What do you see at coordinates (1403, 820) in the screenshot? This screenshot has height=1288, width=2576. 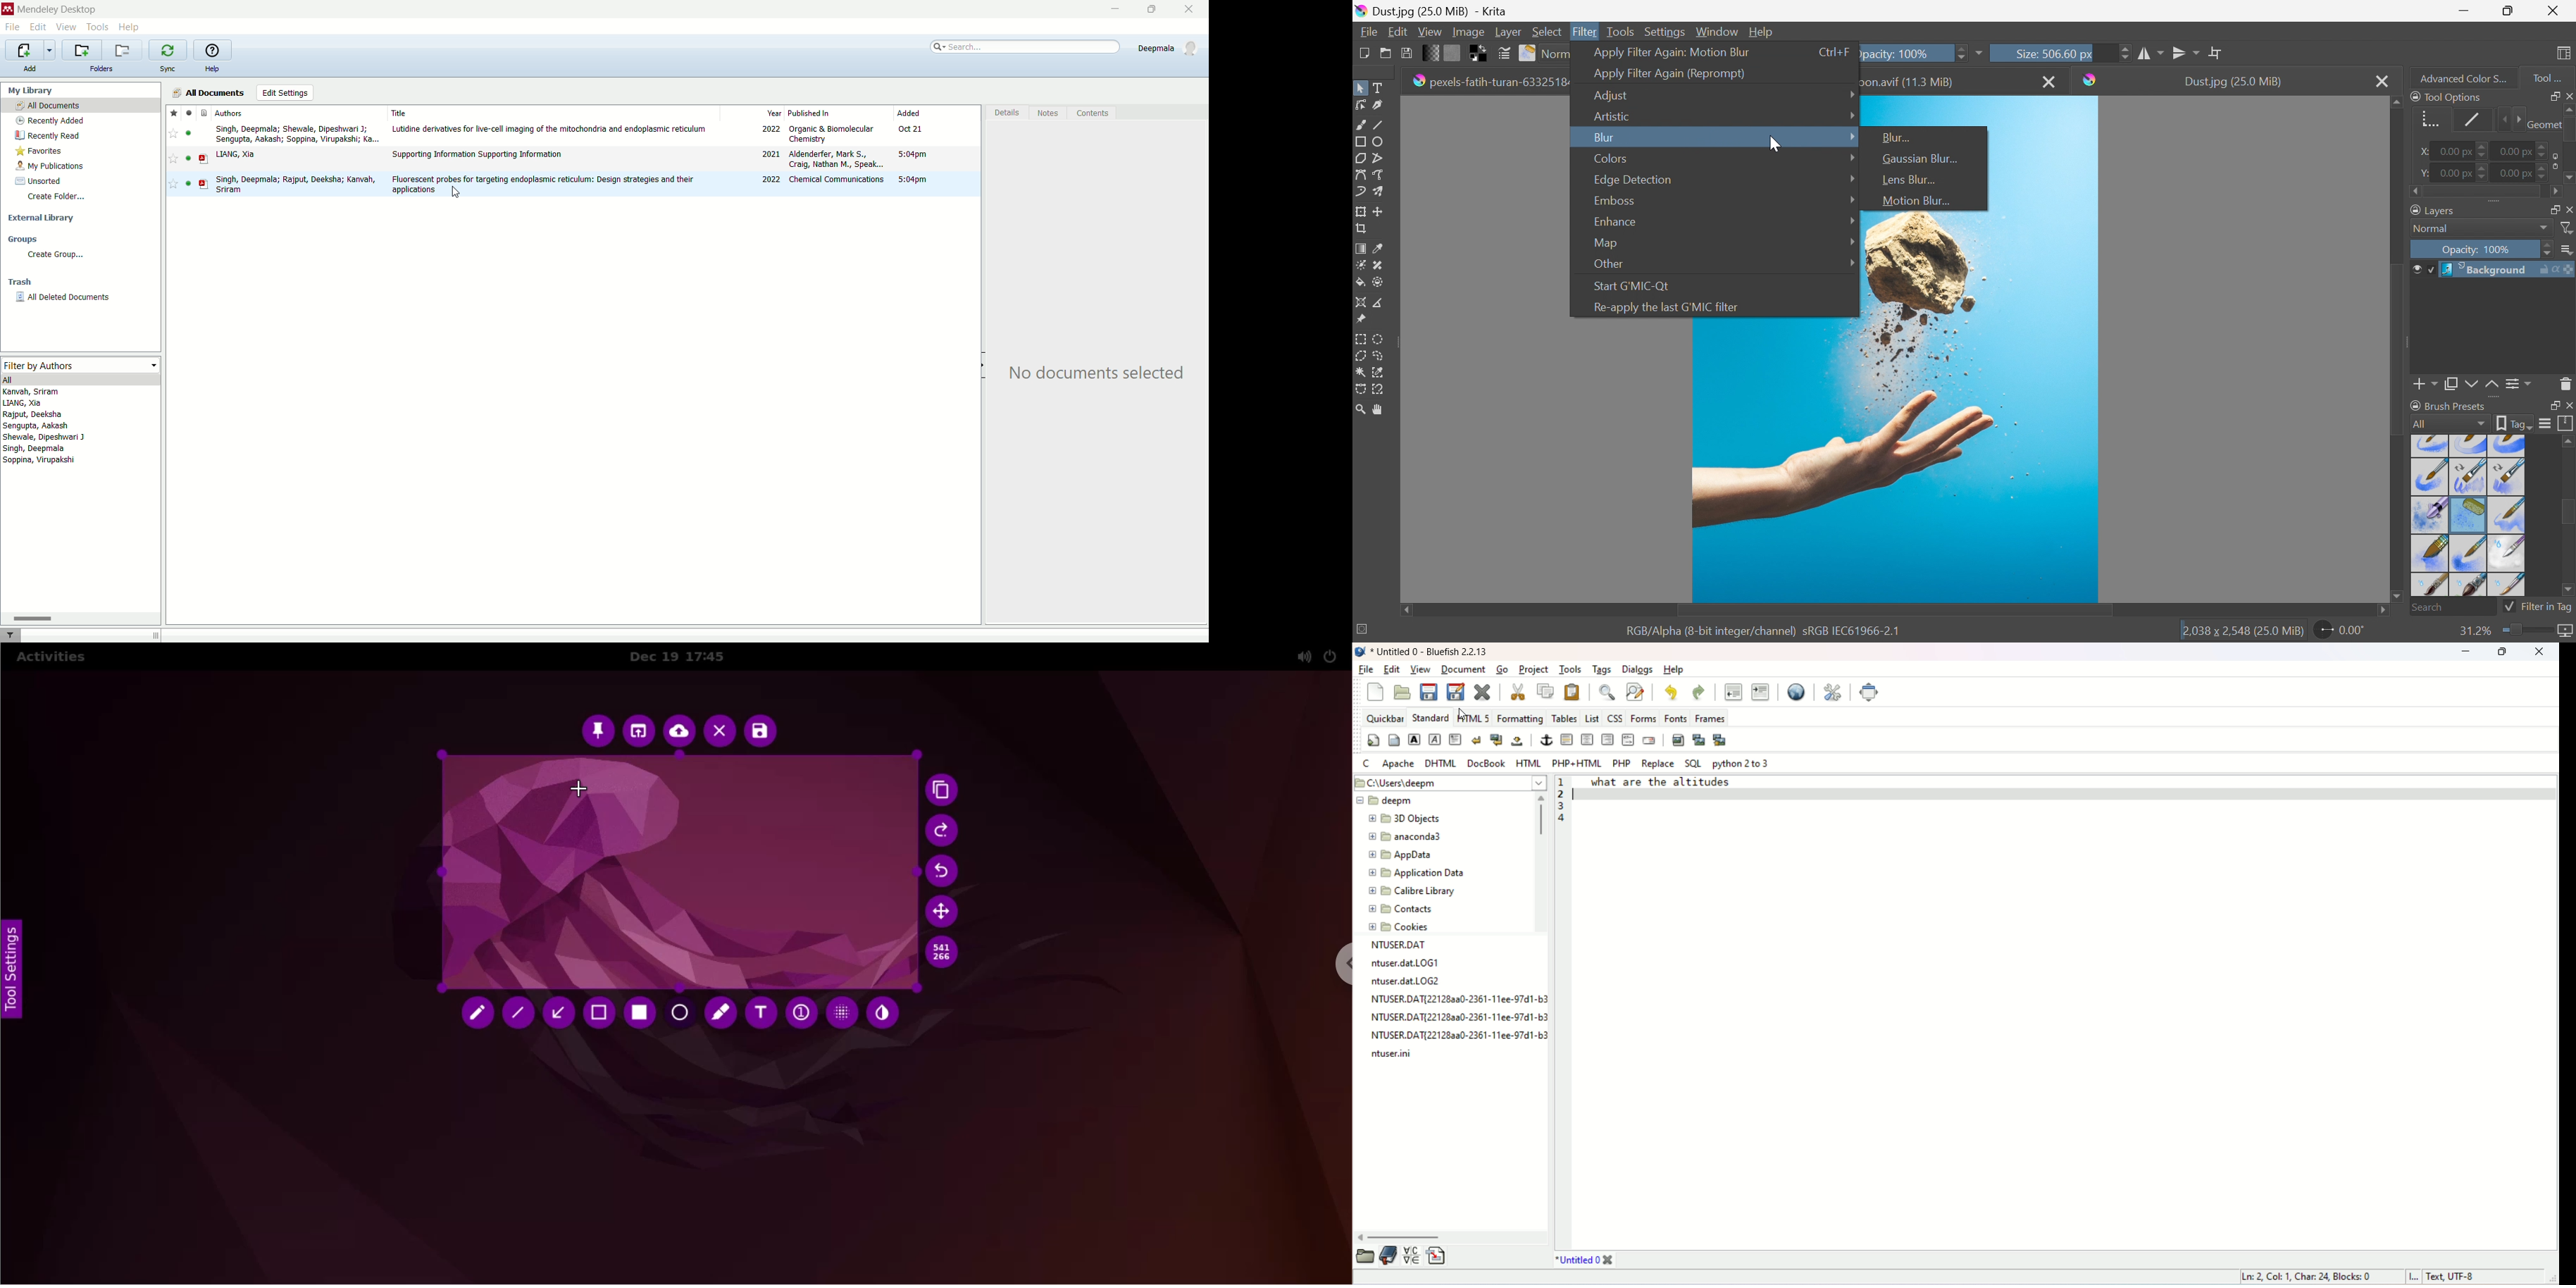 I see `3D objects` at bounding box center [1403, 820].